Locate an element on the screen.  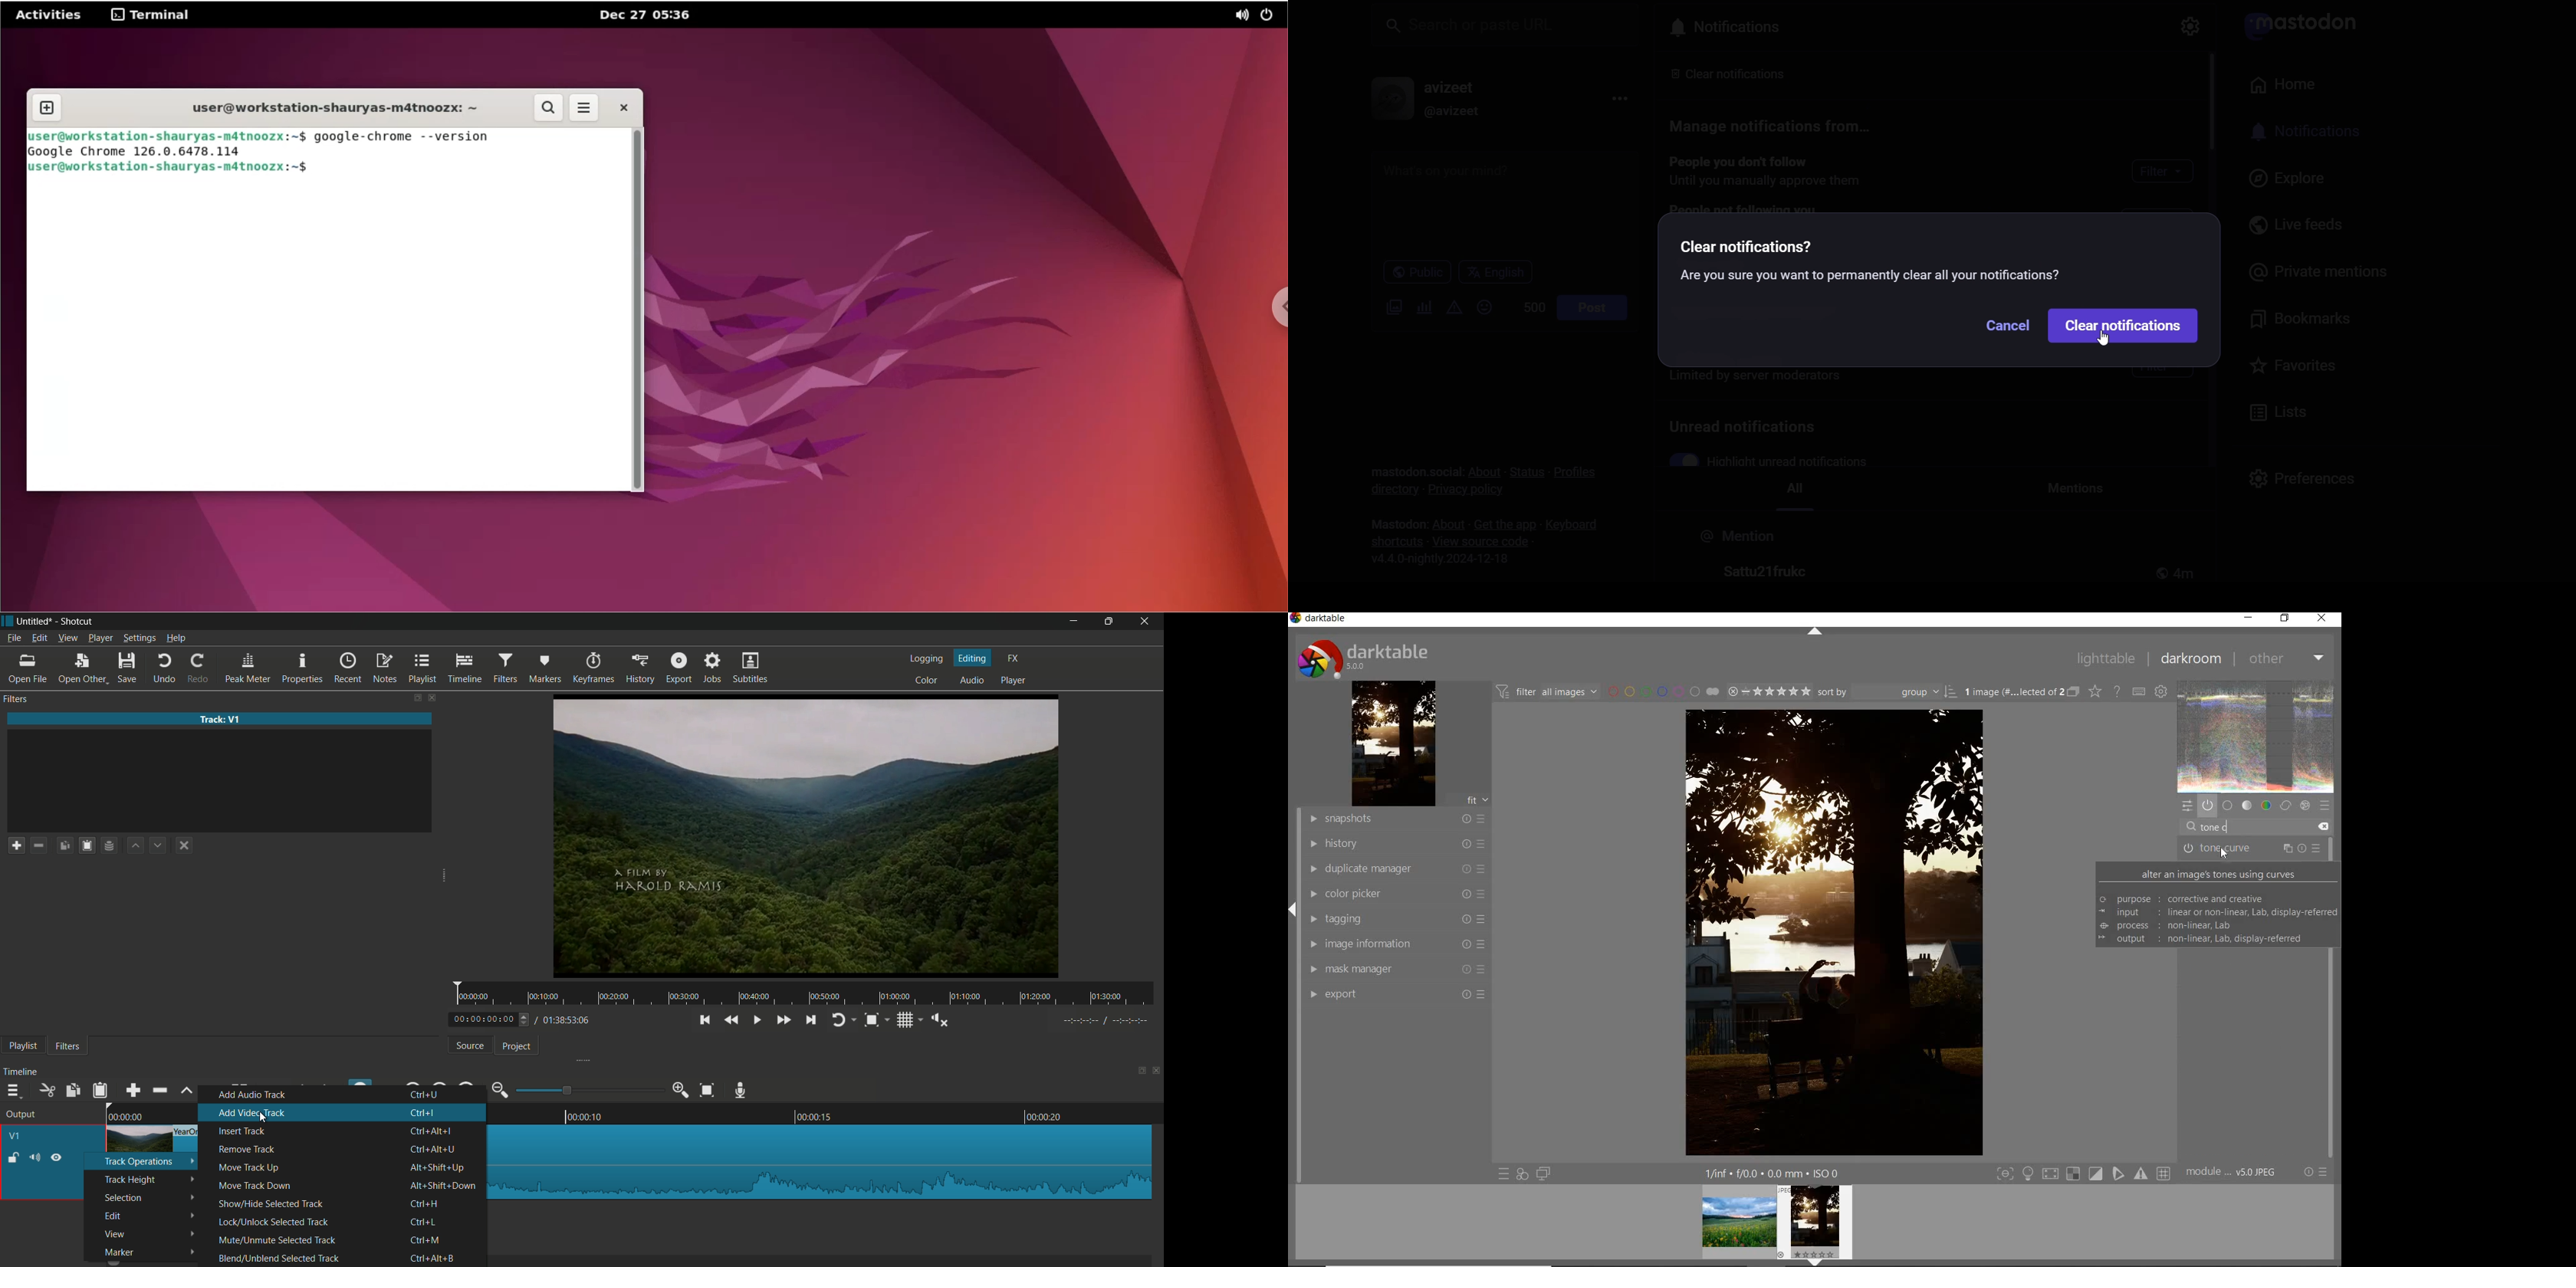
zoom in is located at coordinates (681, 1091).